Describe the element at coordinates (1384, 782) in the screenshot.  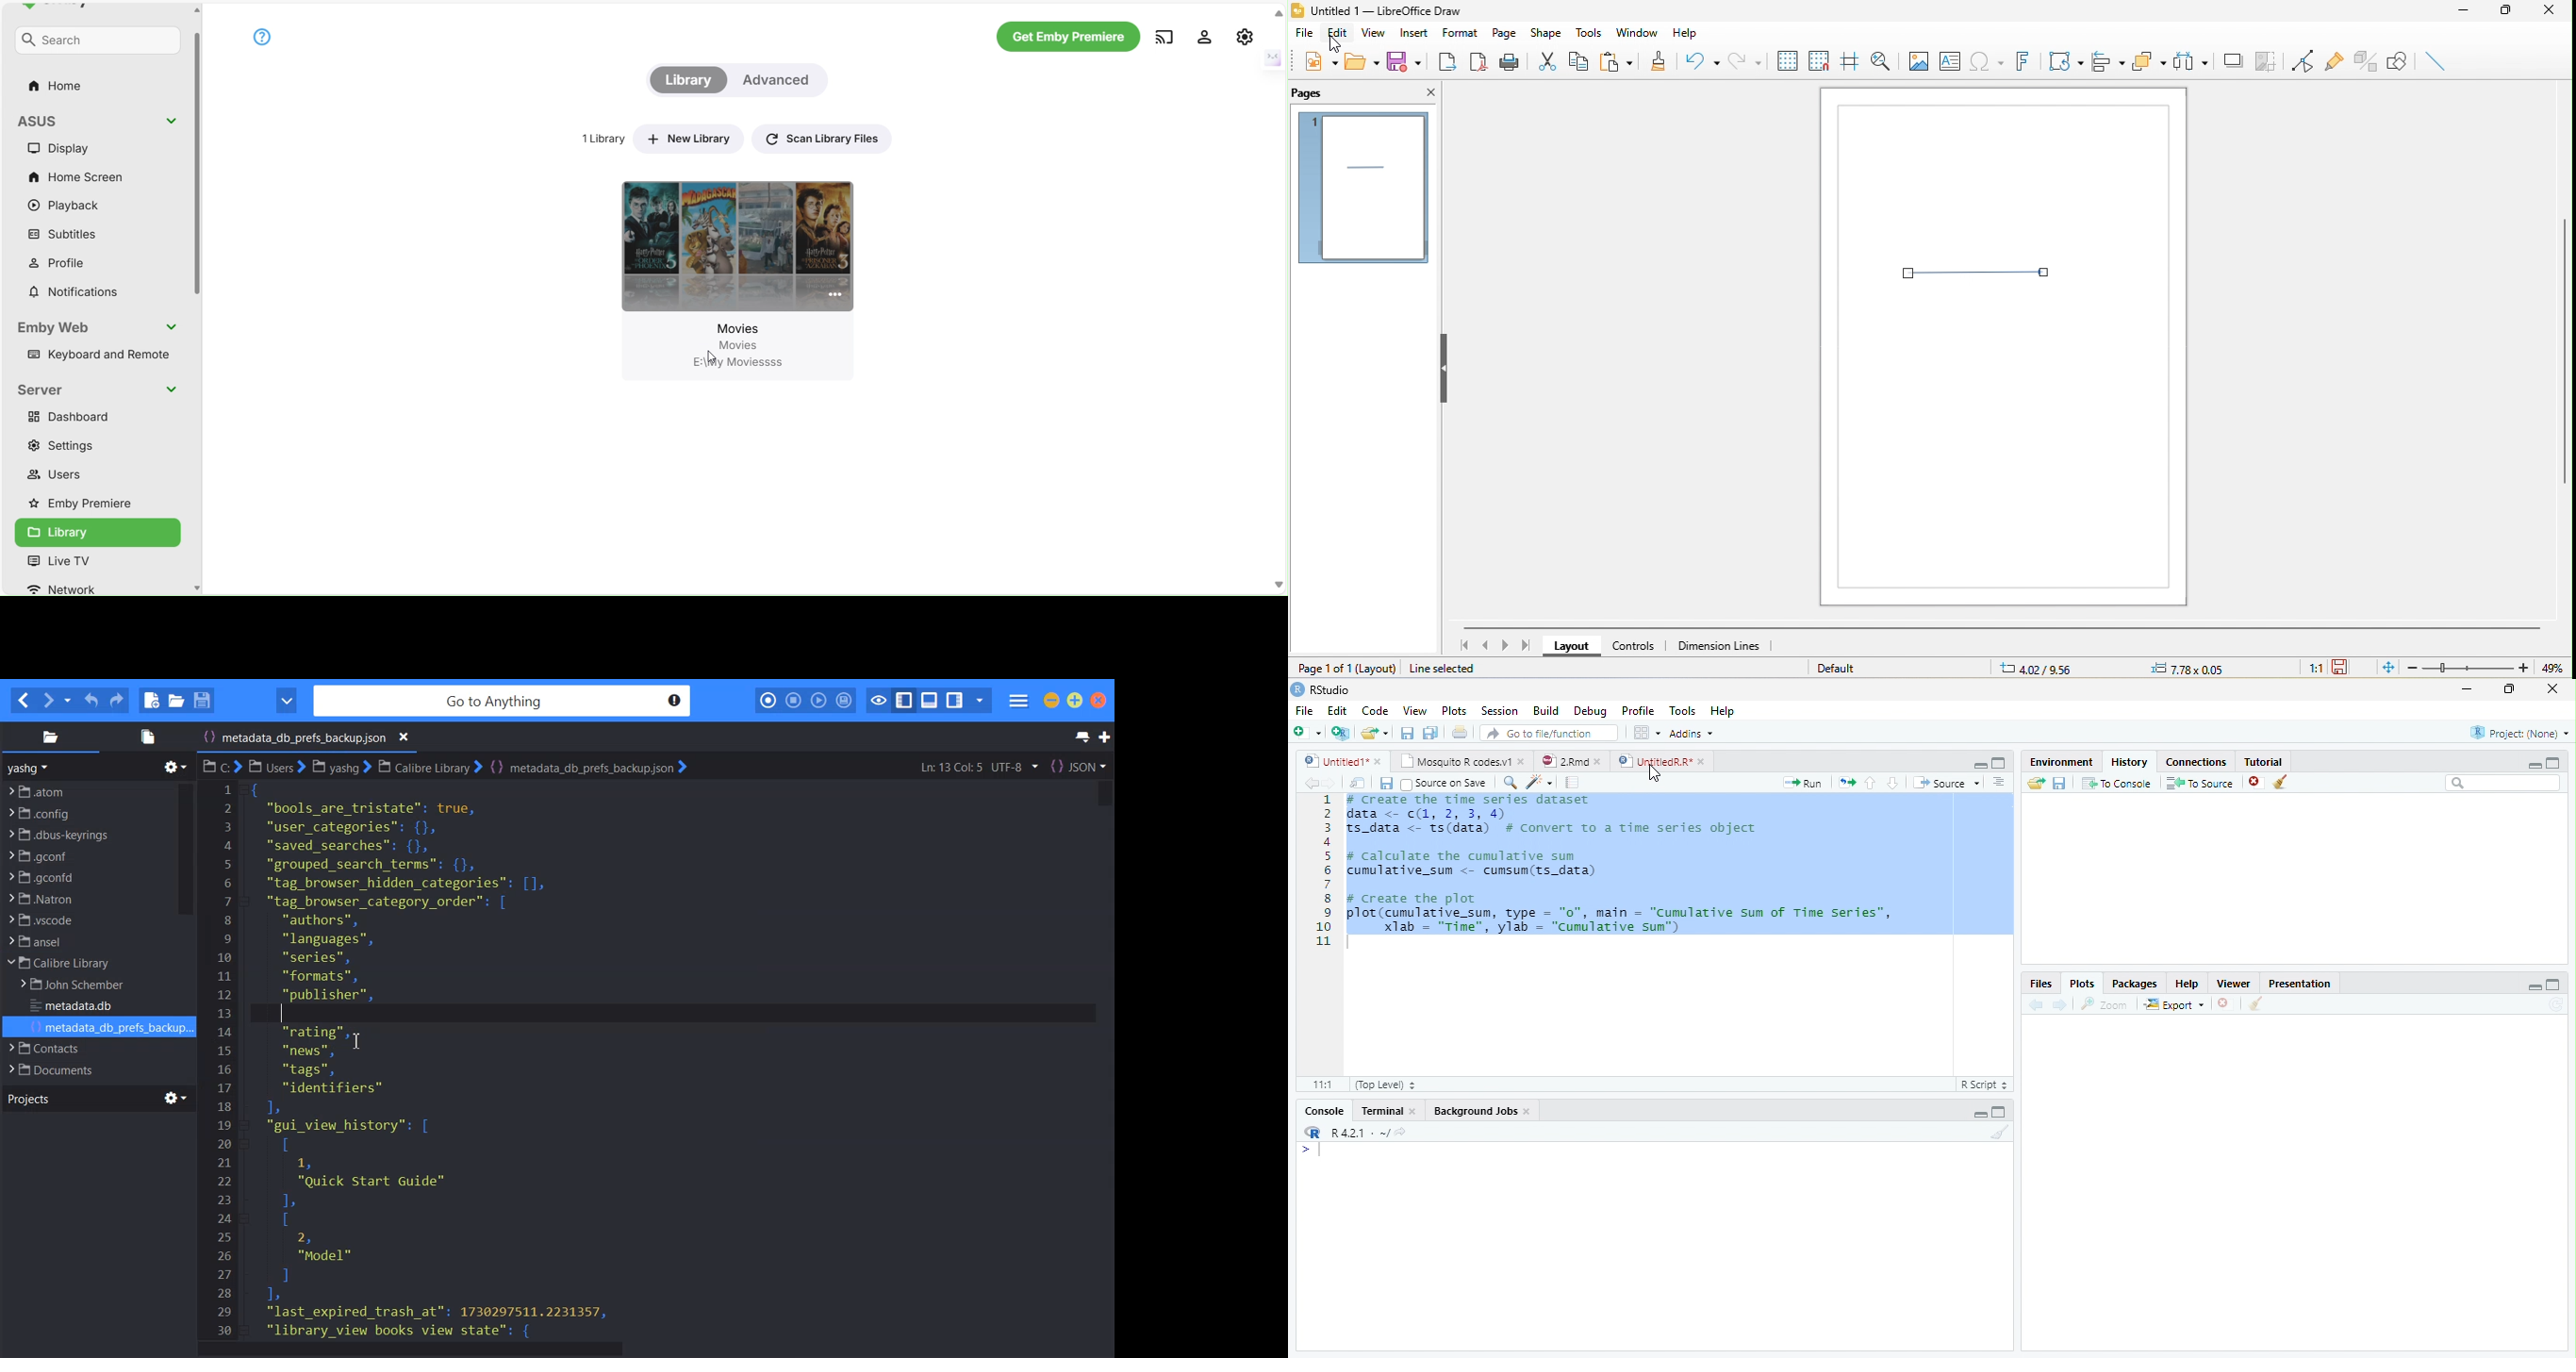
I see `Save` at that location.